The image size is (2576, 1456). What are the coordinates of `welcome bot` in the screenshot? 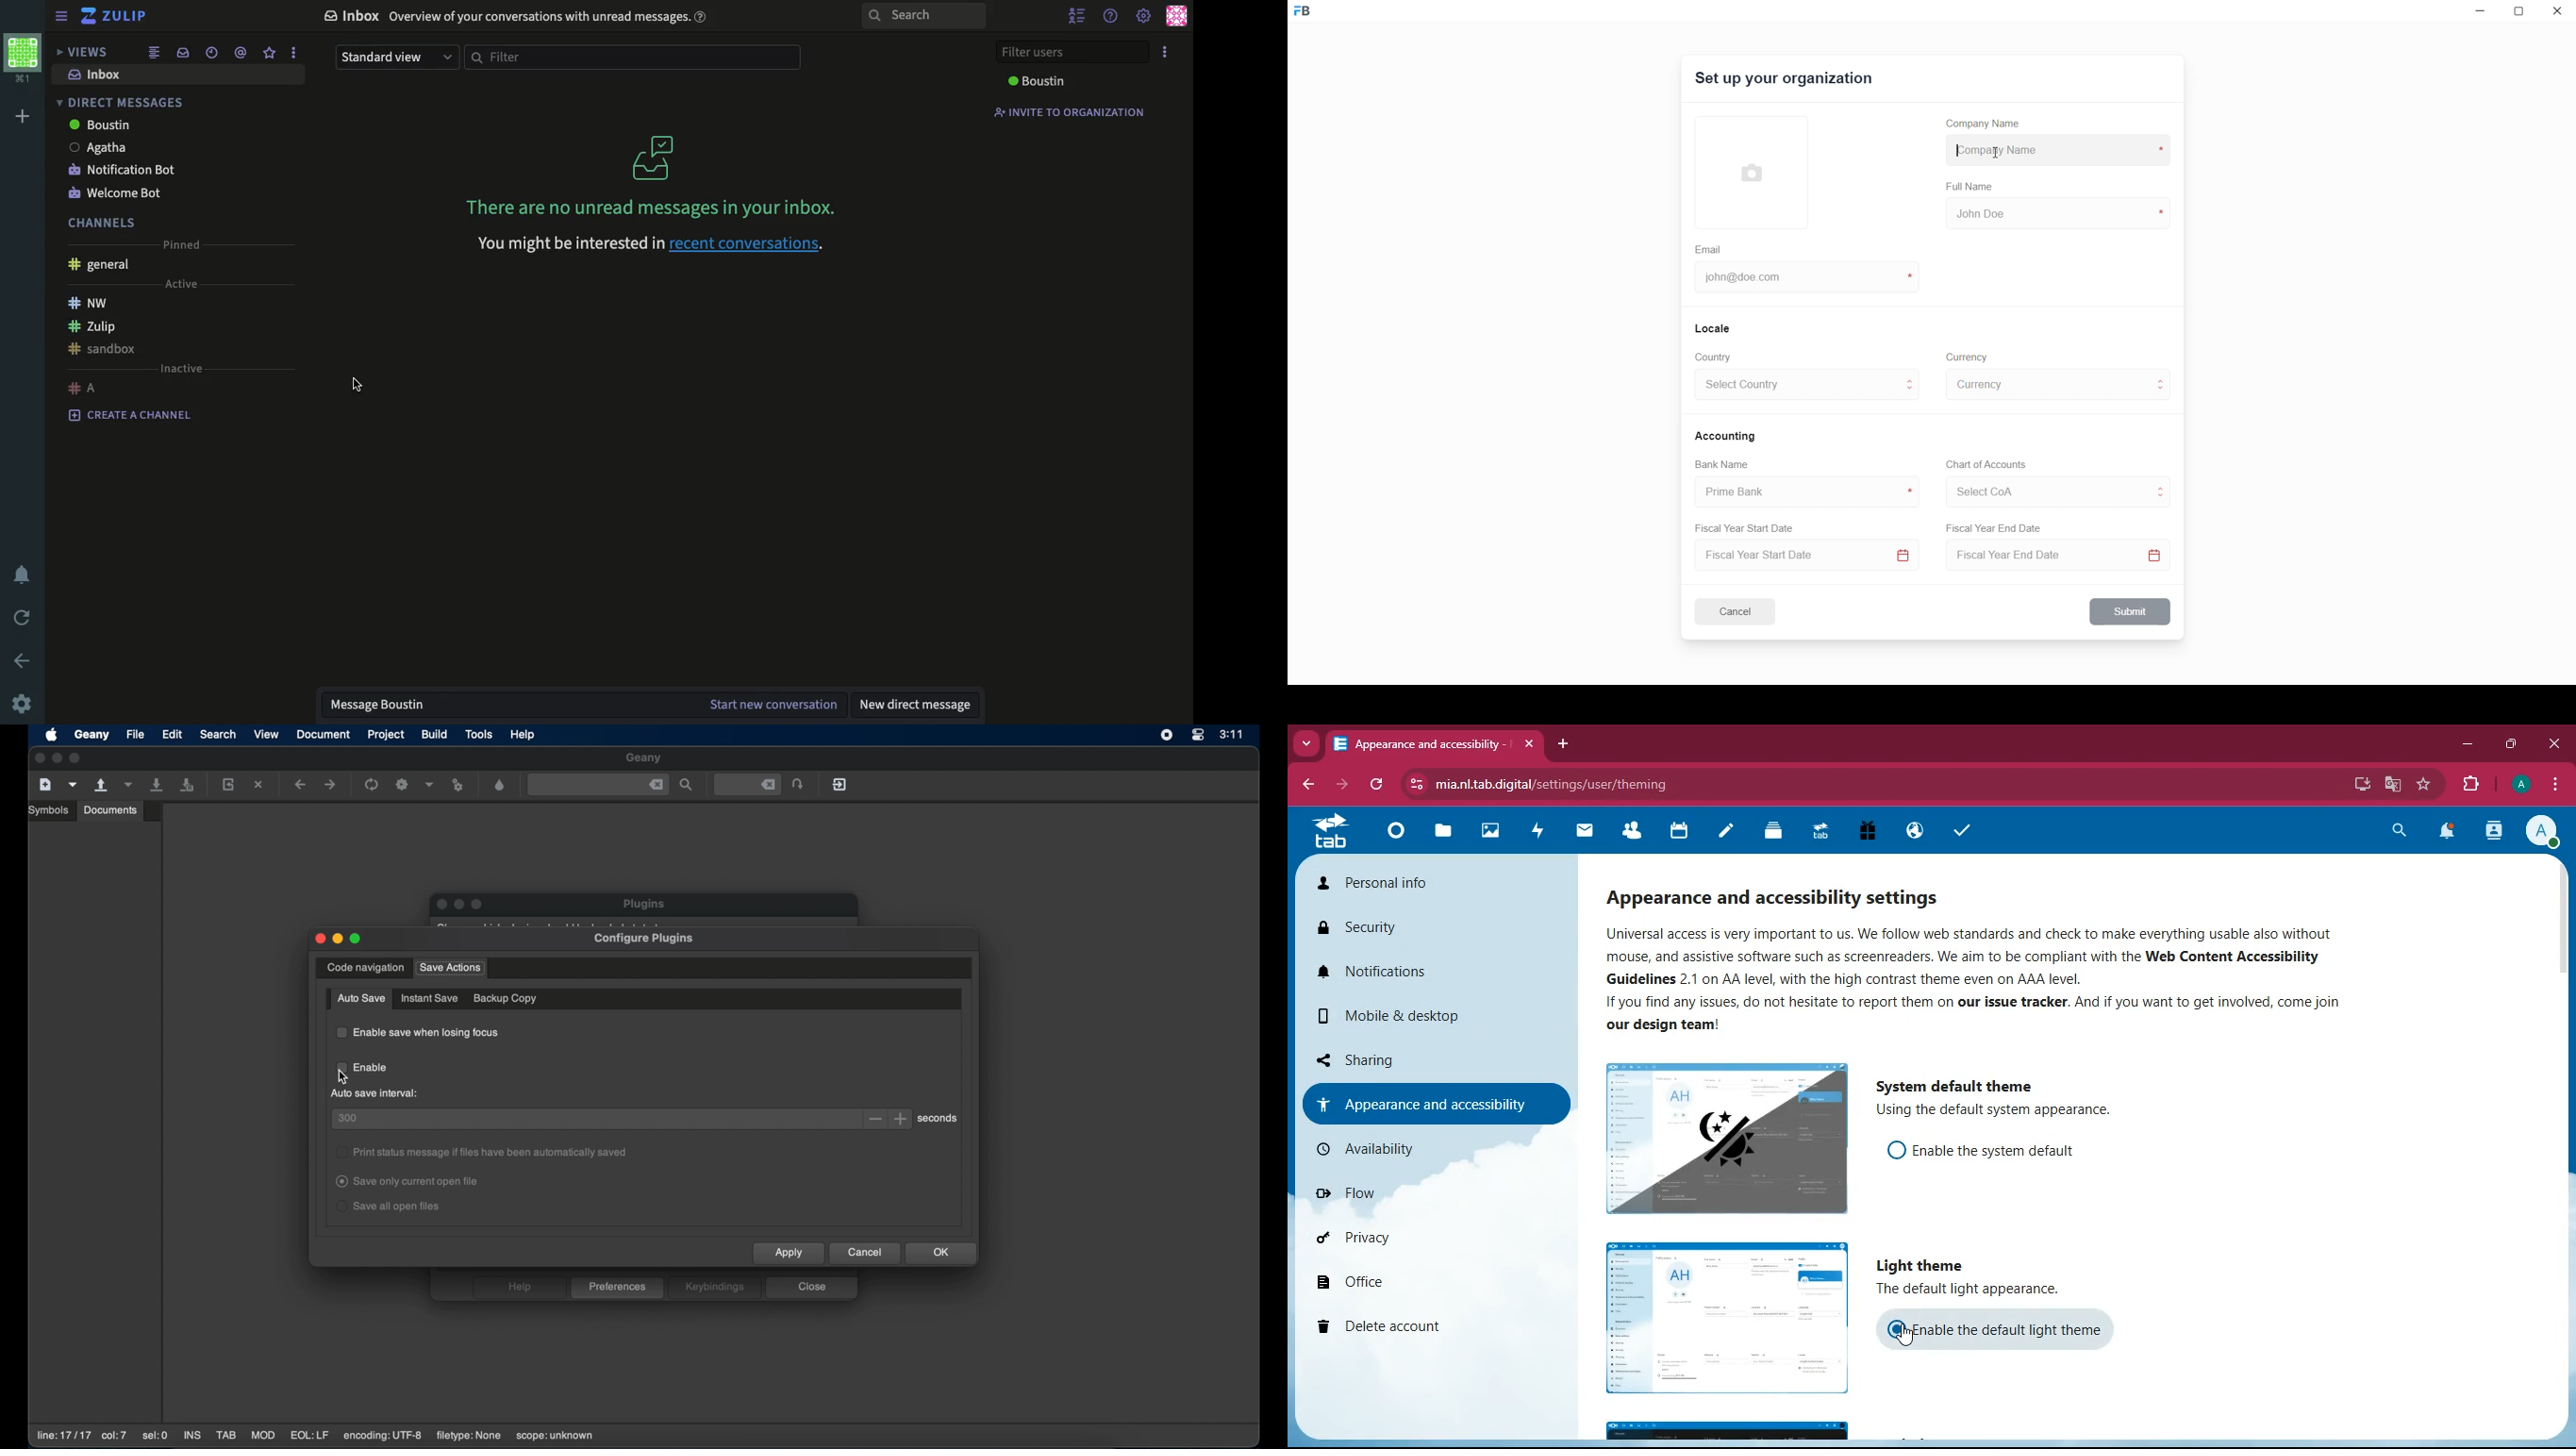 It's located at (118, 192).